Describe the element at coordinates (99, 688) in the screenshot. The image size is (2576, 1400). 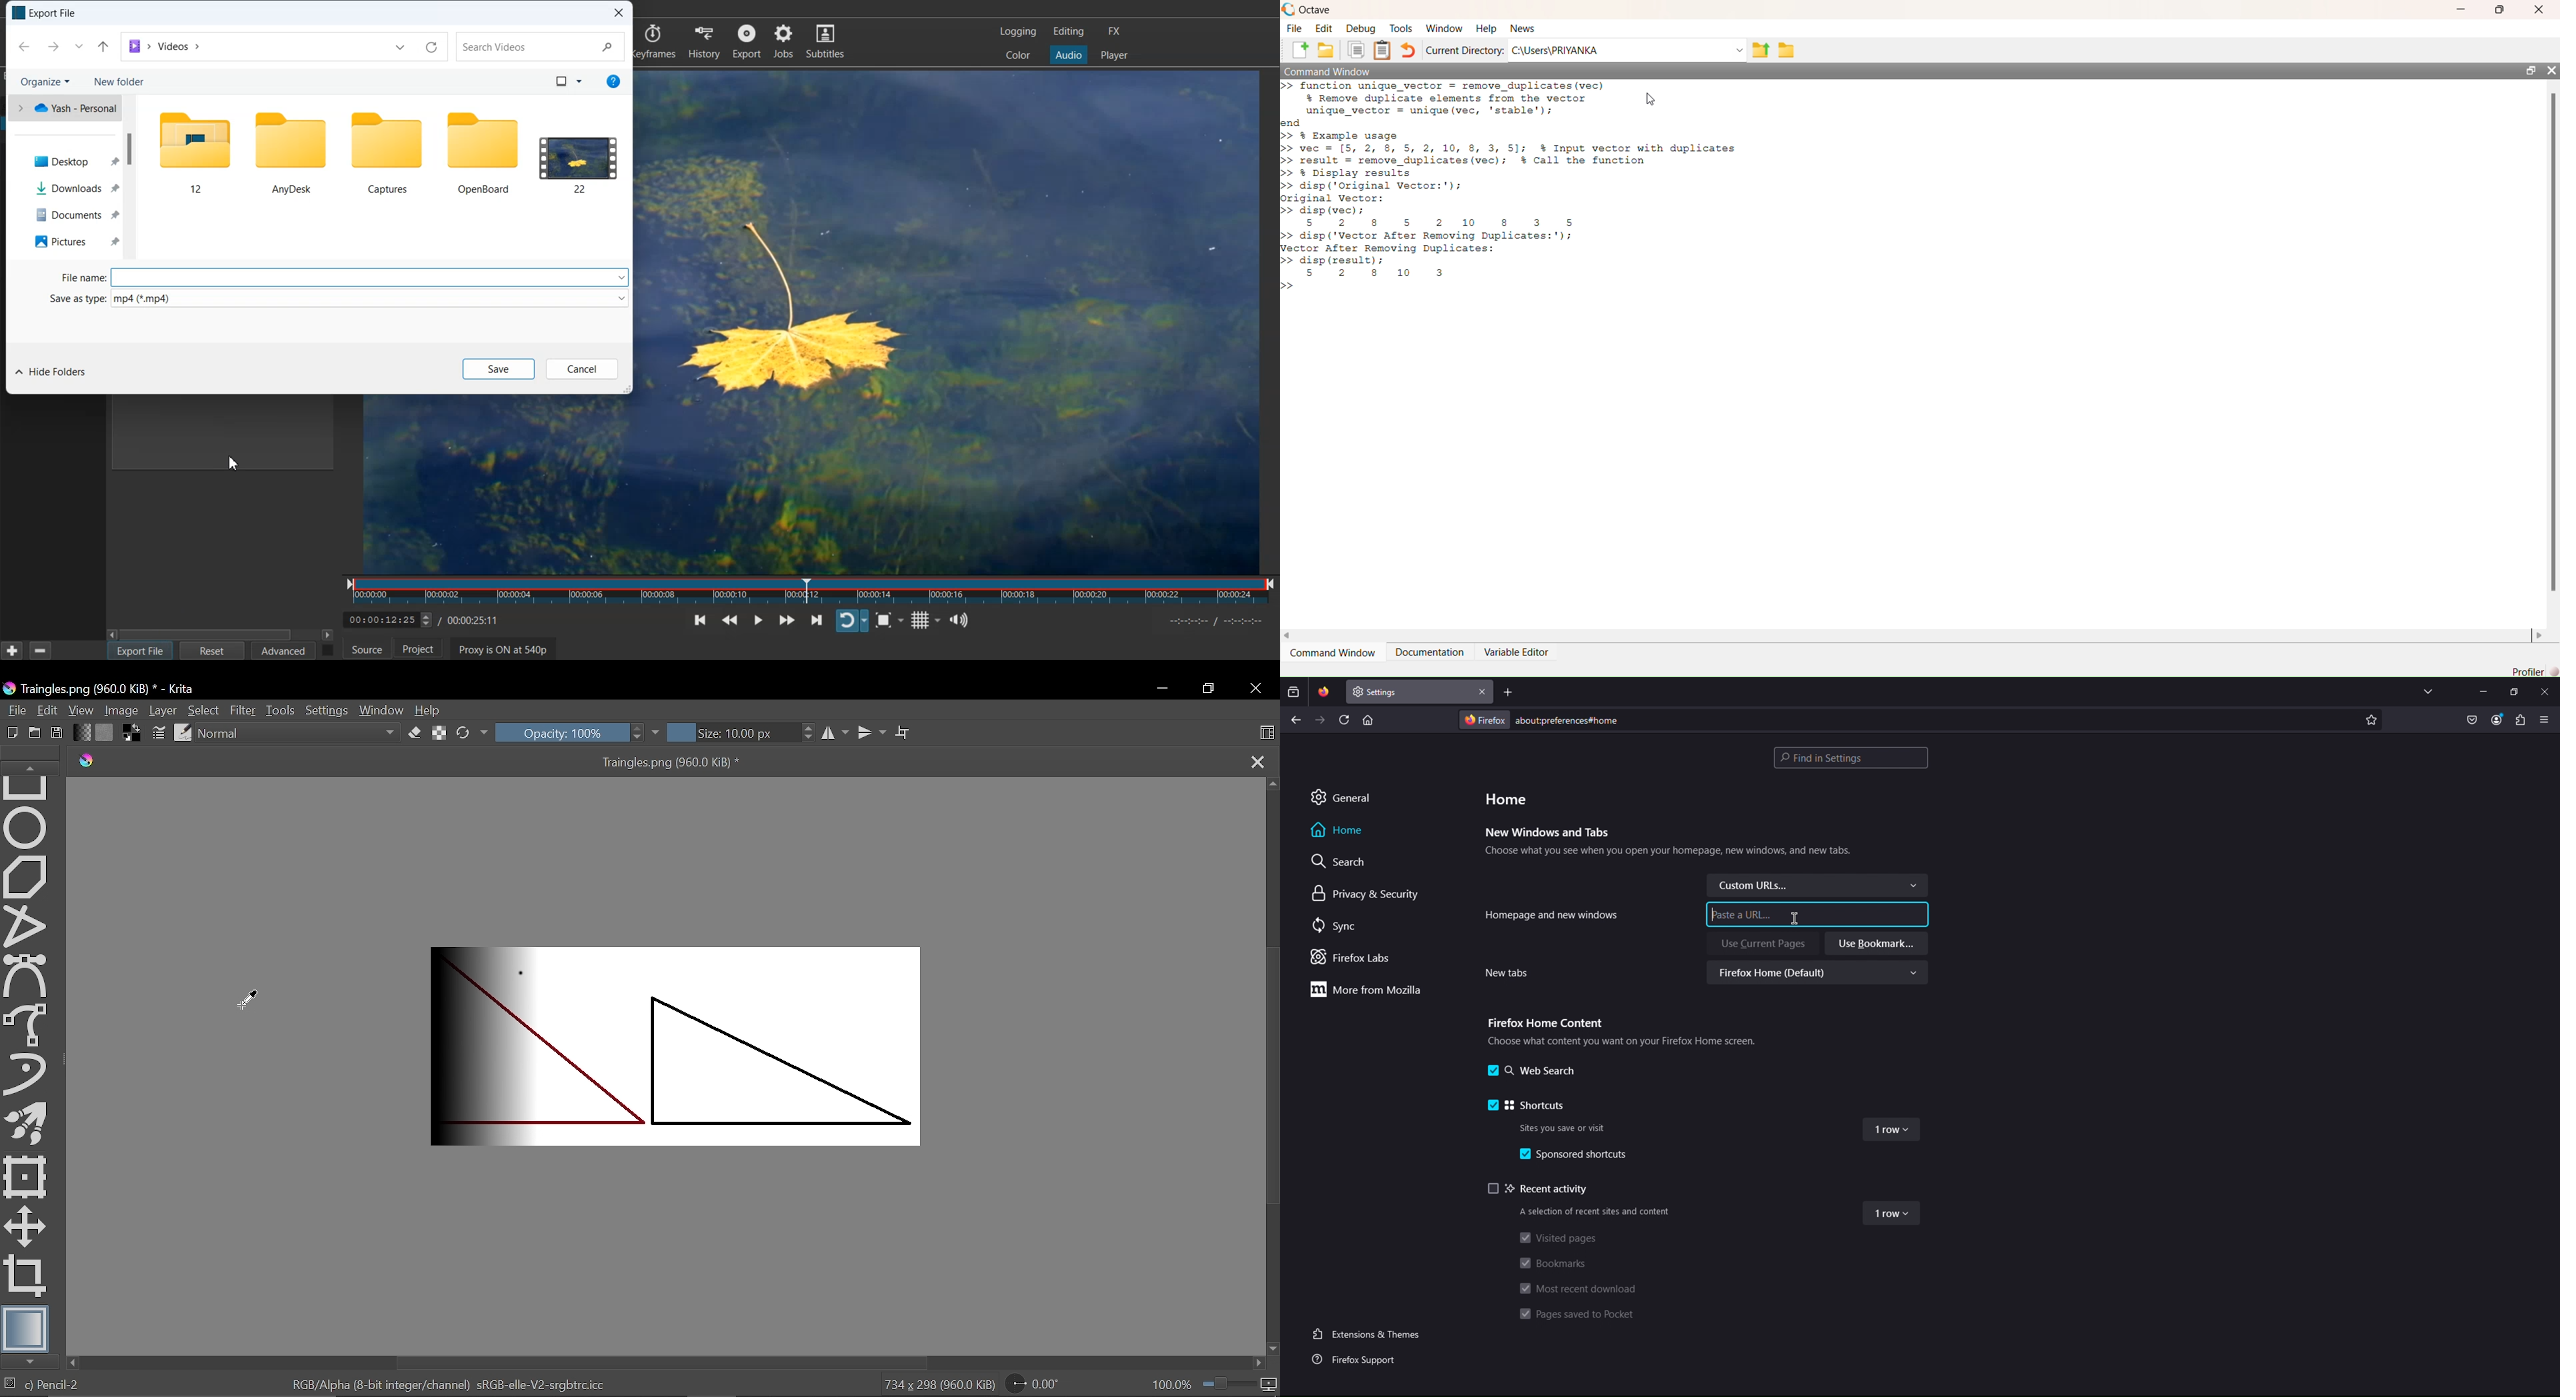
I see `Traingles.png (960.0 KiB) * - Krita` at that location.